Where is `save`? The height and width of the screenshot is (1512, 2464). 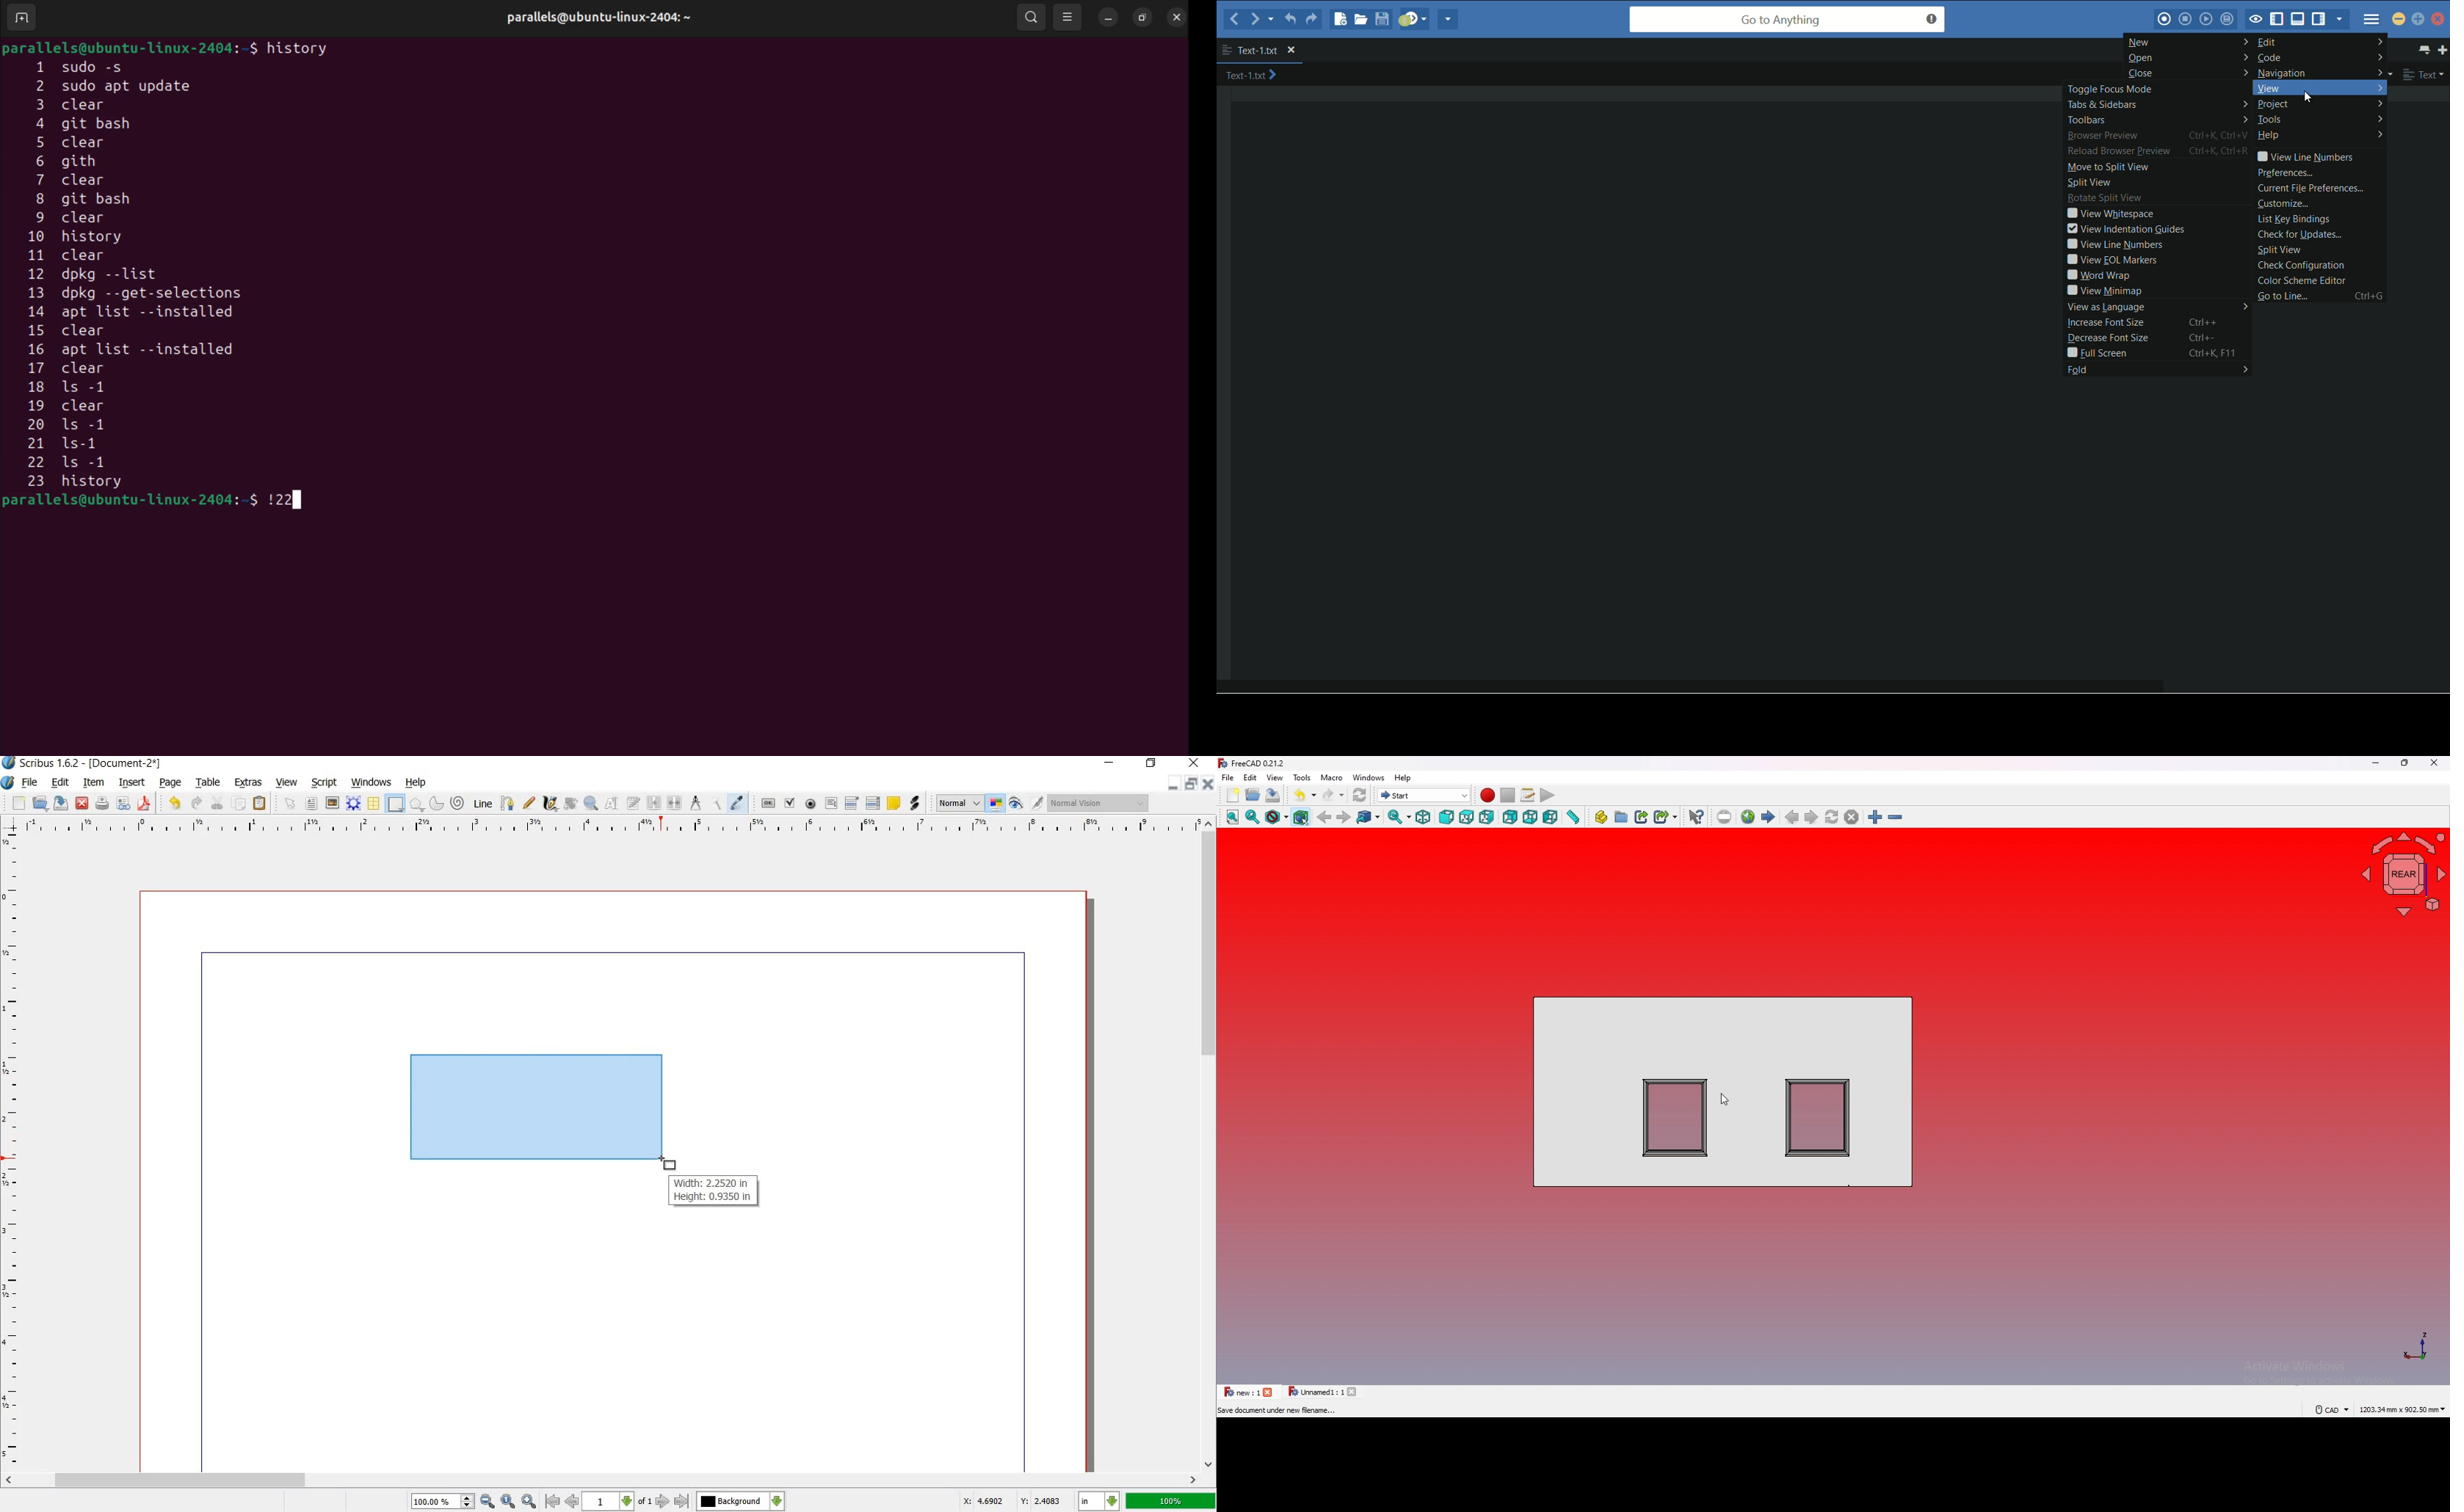
save is located at coordinates (1274, 796).